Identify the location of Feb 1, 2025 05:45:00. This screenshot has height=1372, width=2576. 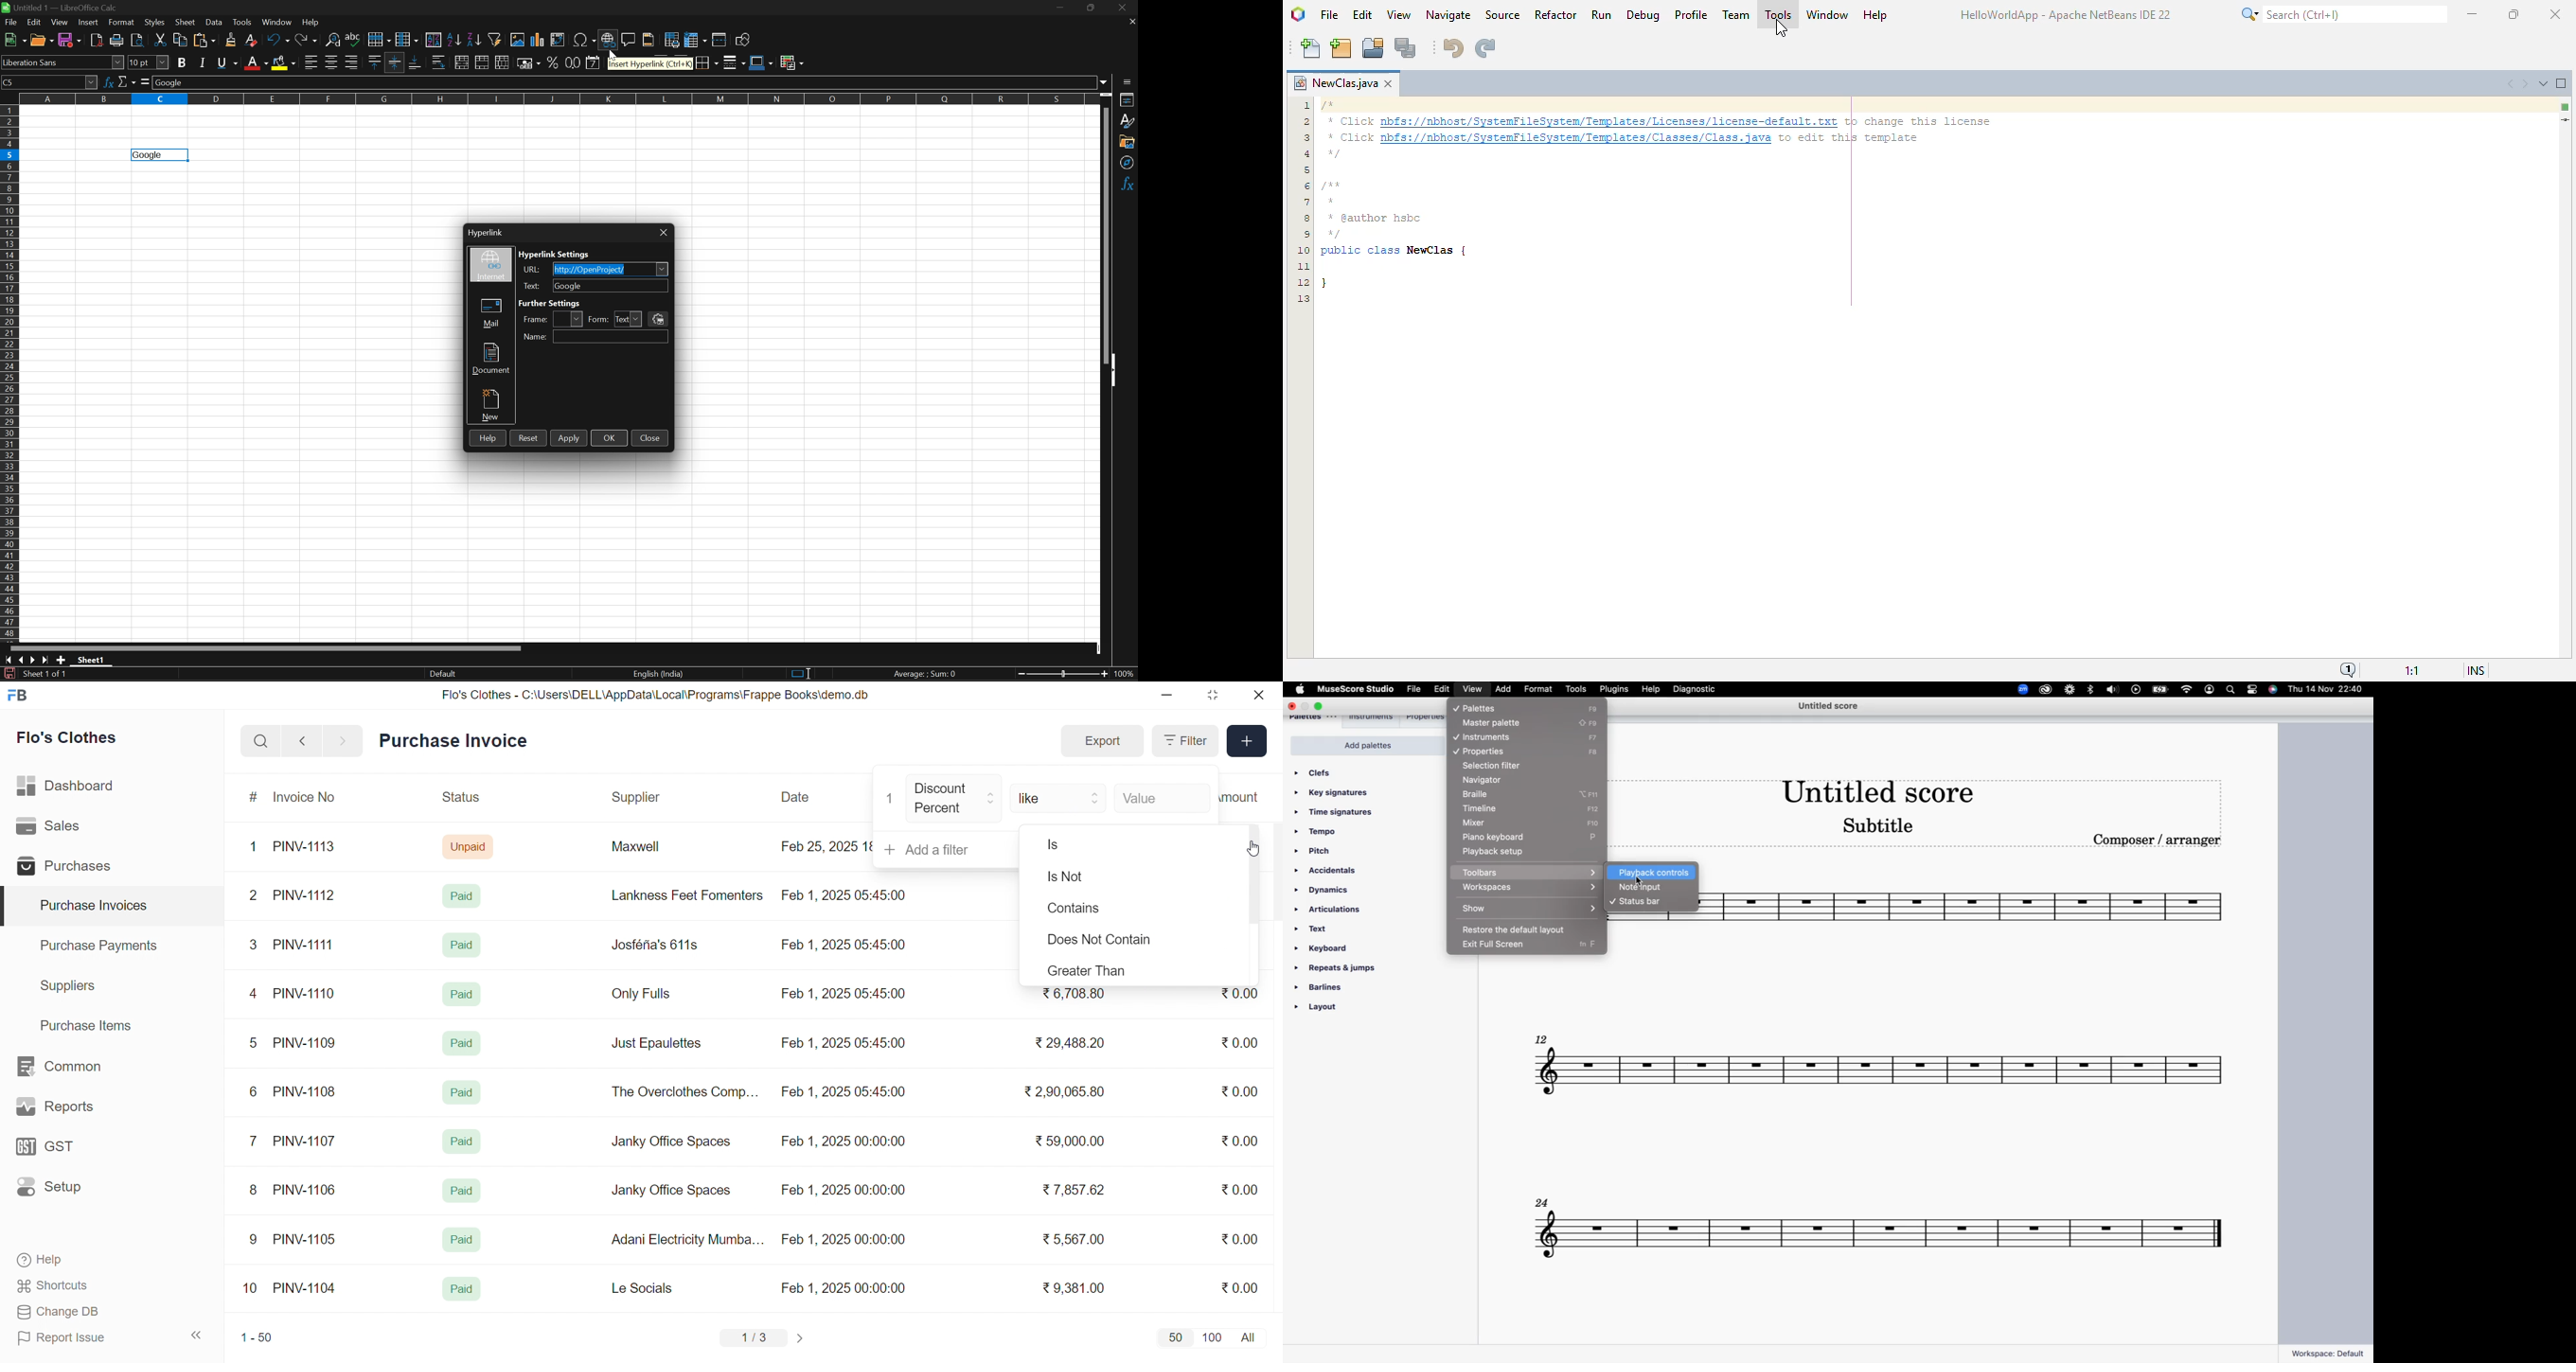
(845, 994).